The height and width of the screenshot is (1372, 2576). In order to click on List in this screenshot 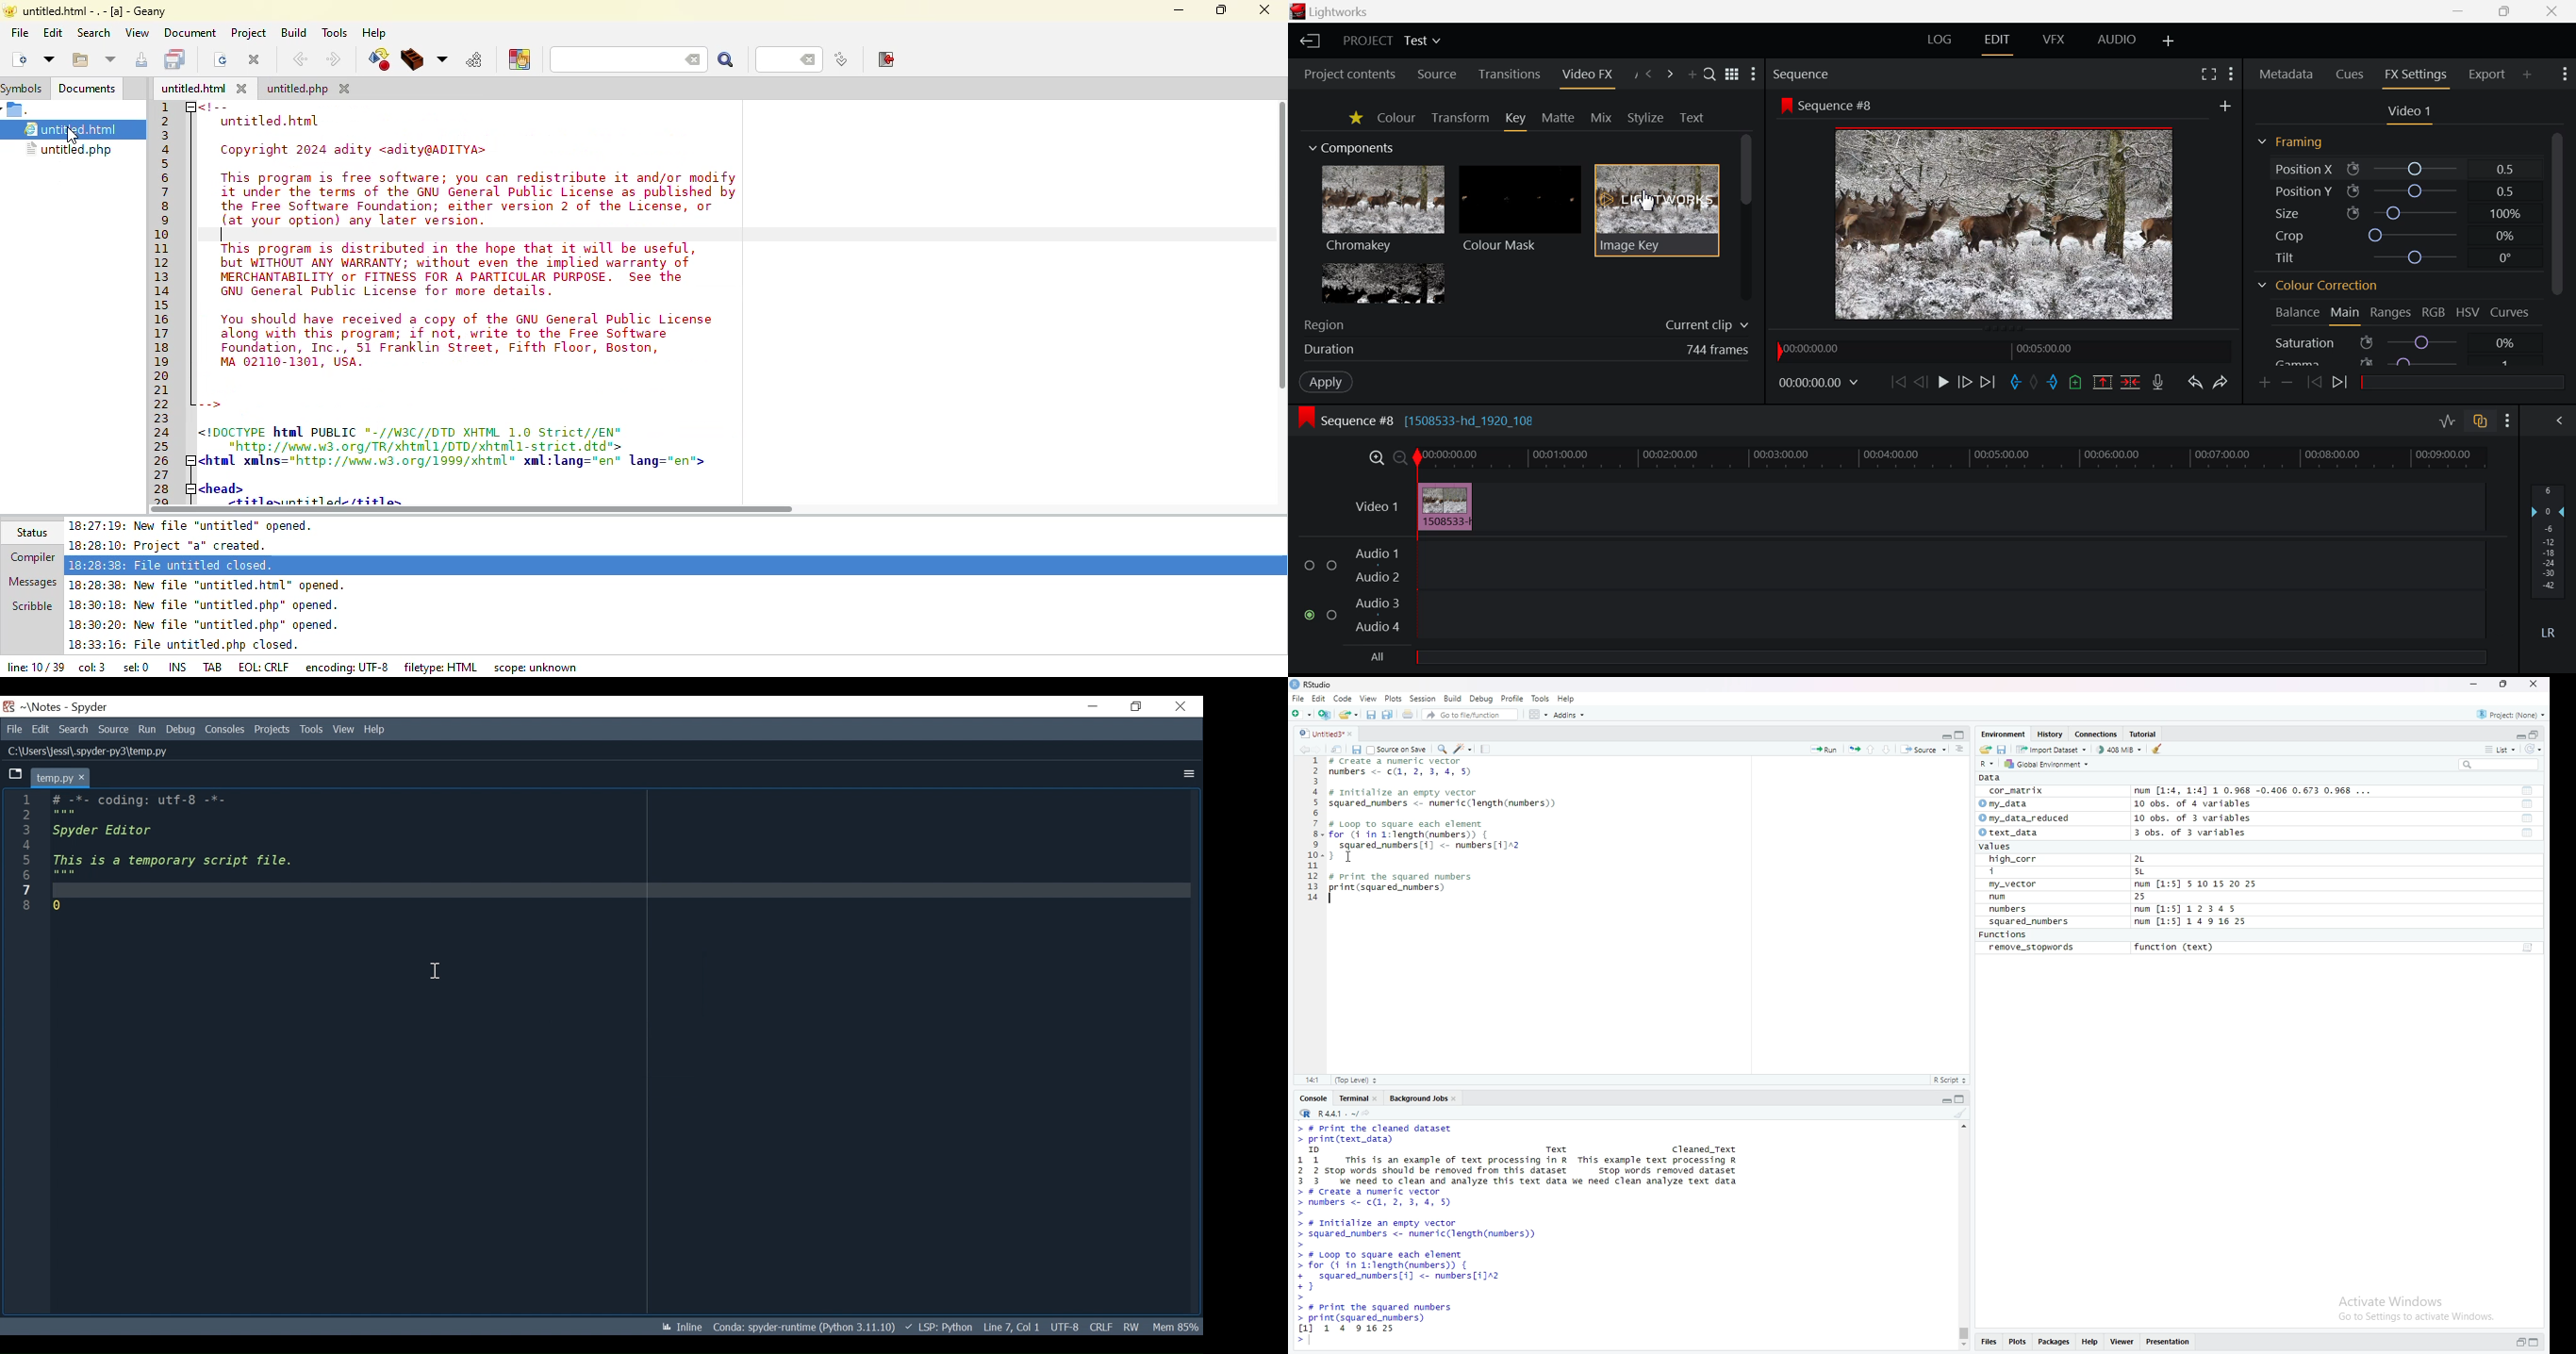, I will do `click(2501, 749)`.